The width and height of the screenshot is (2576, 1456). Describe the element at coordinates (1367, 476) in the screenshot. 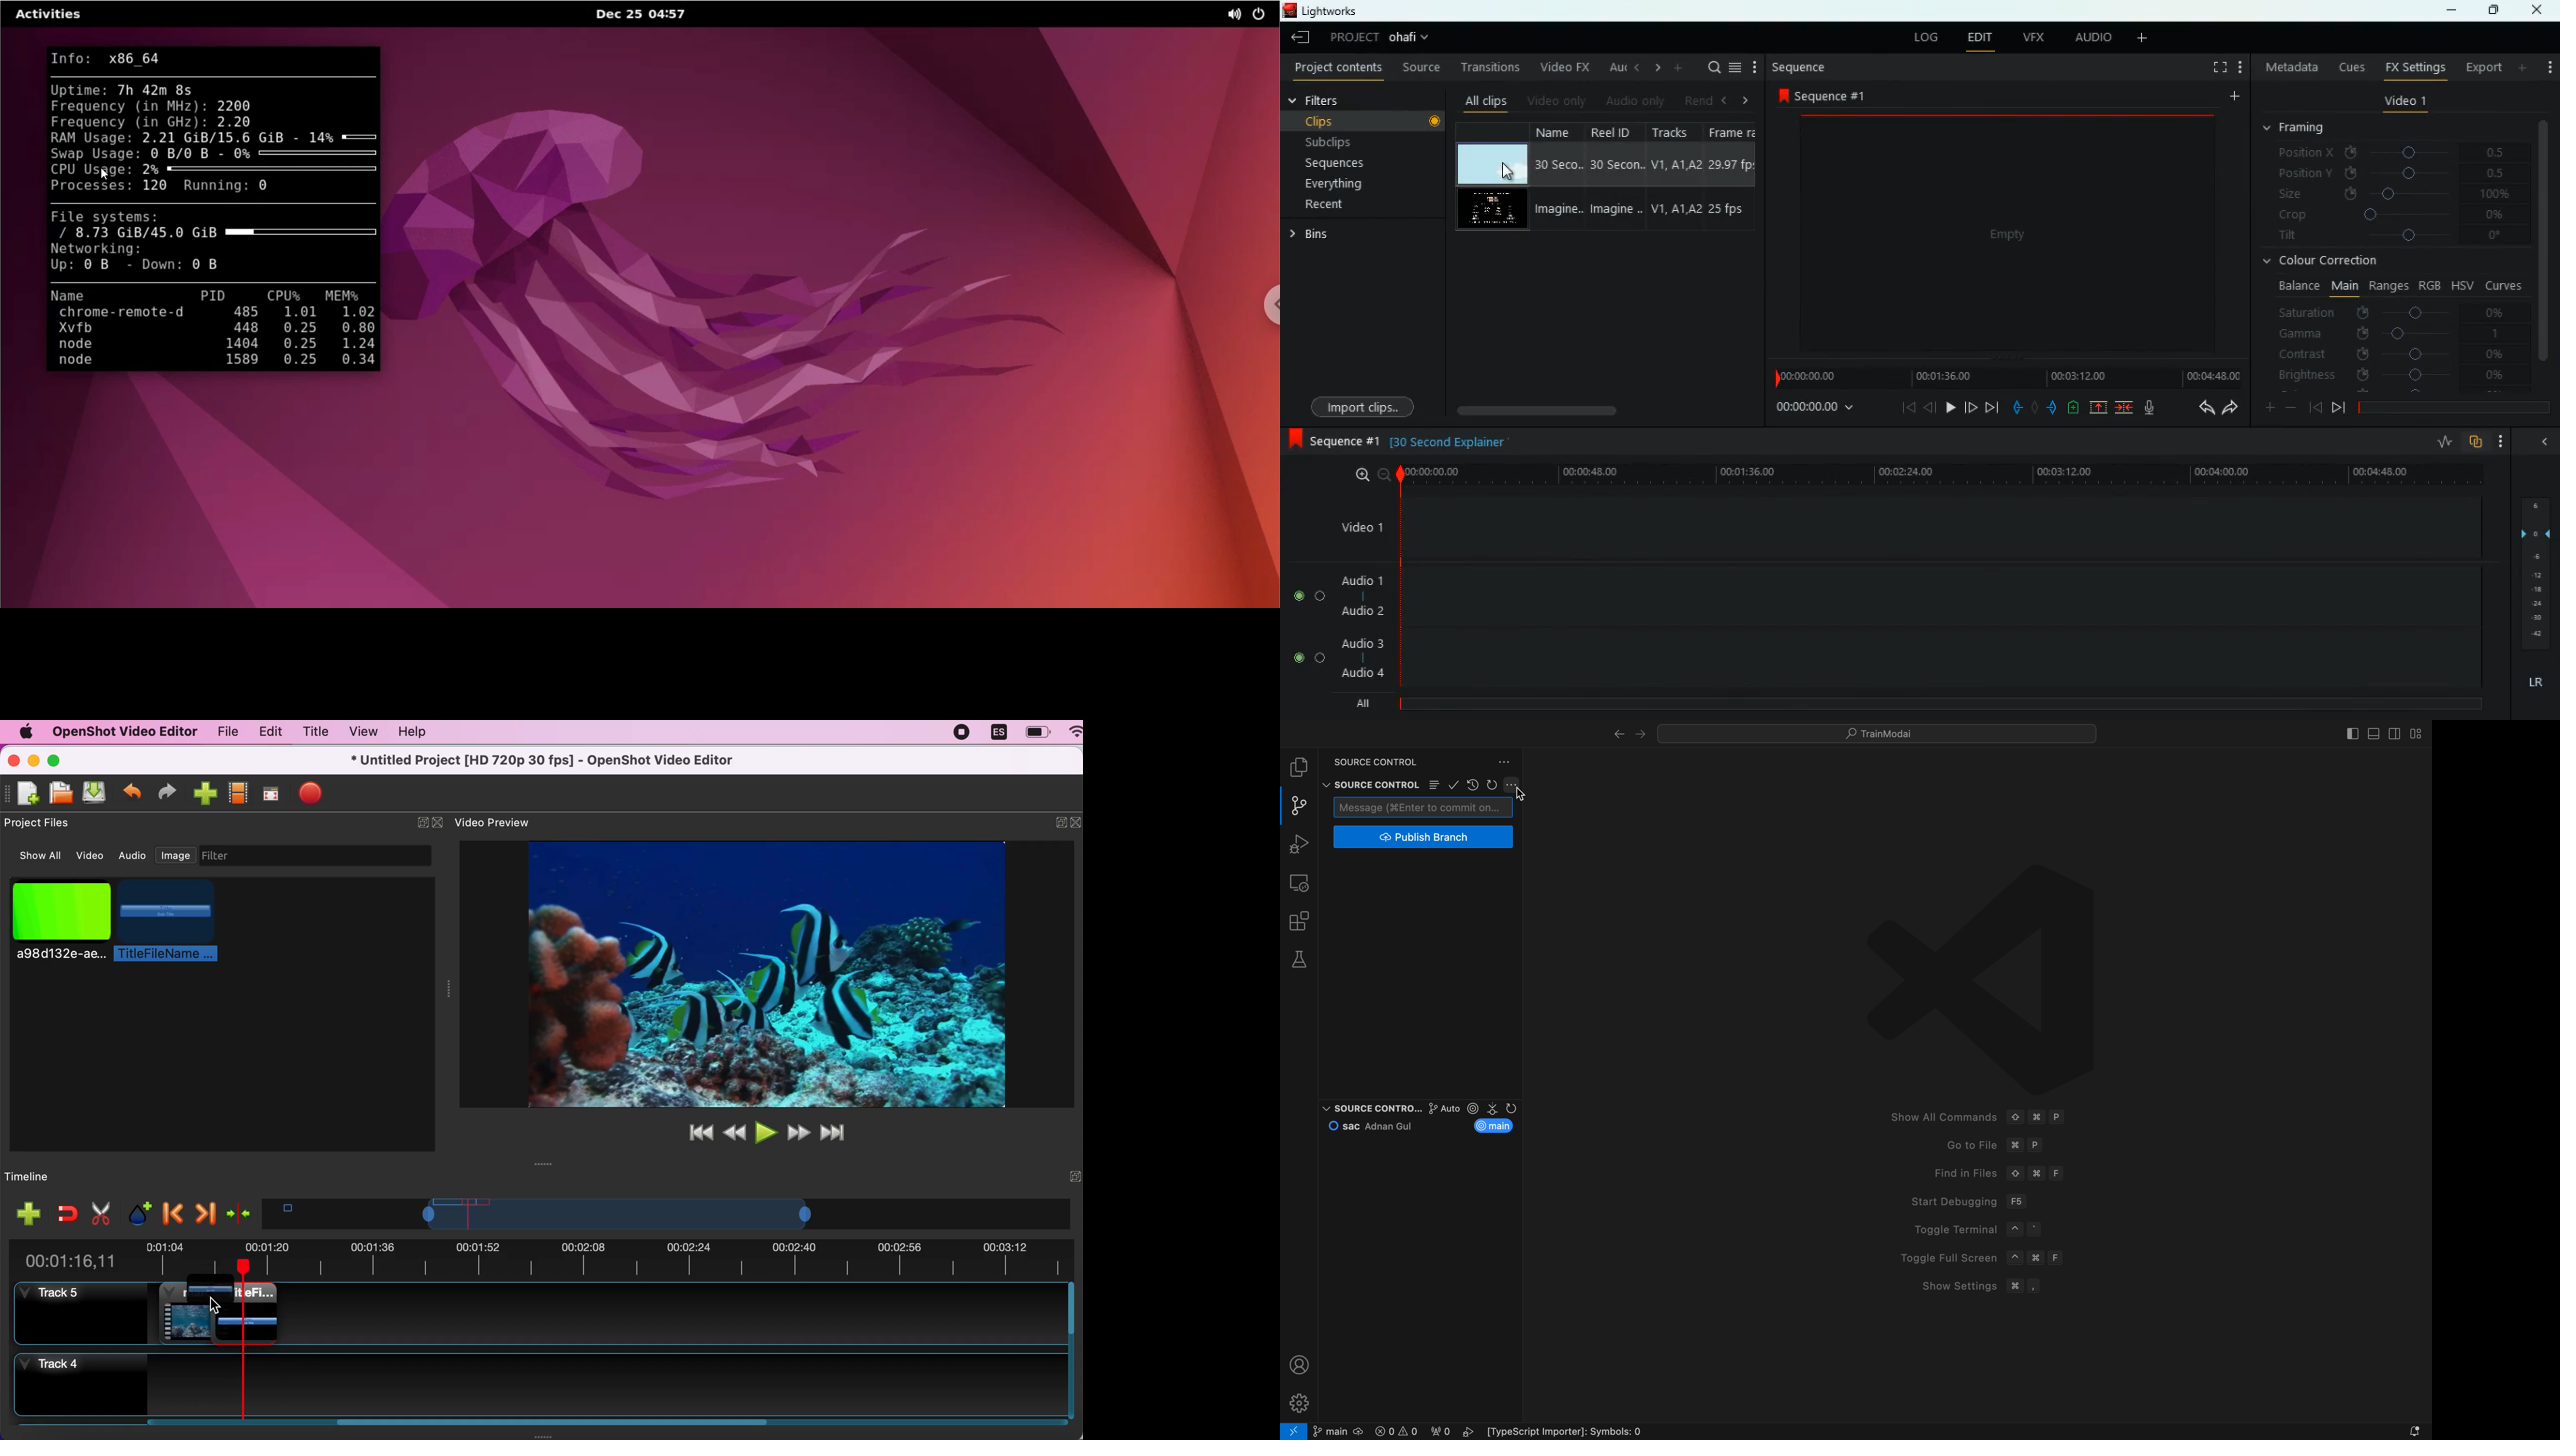

I see `zoom` at that location.